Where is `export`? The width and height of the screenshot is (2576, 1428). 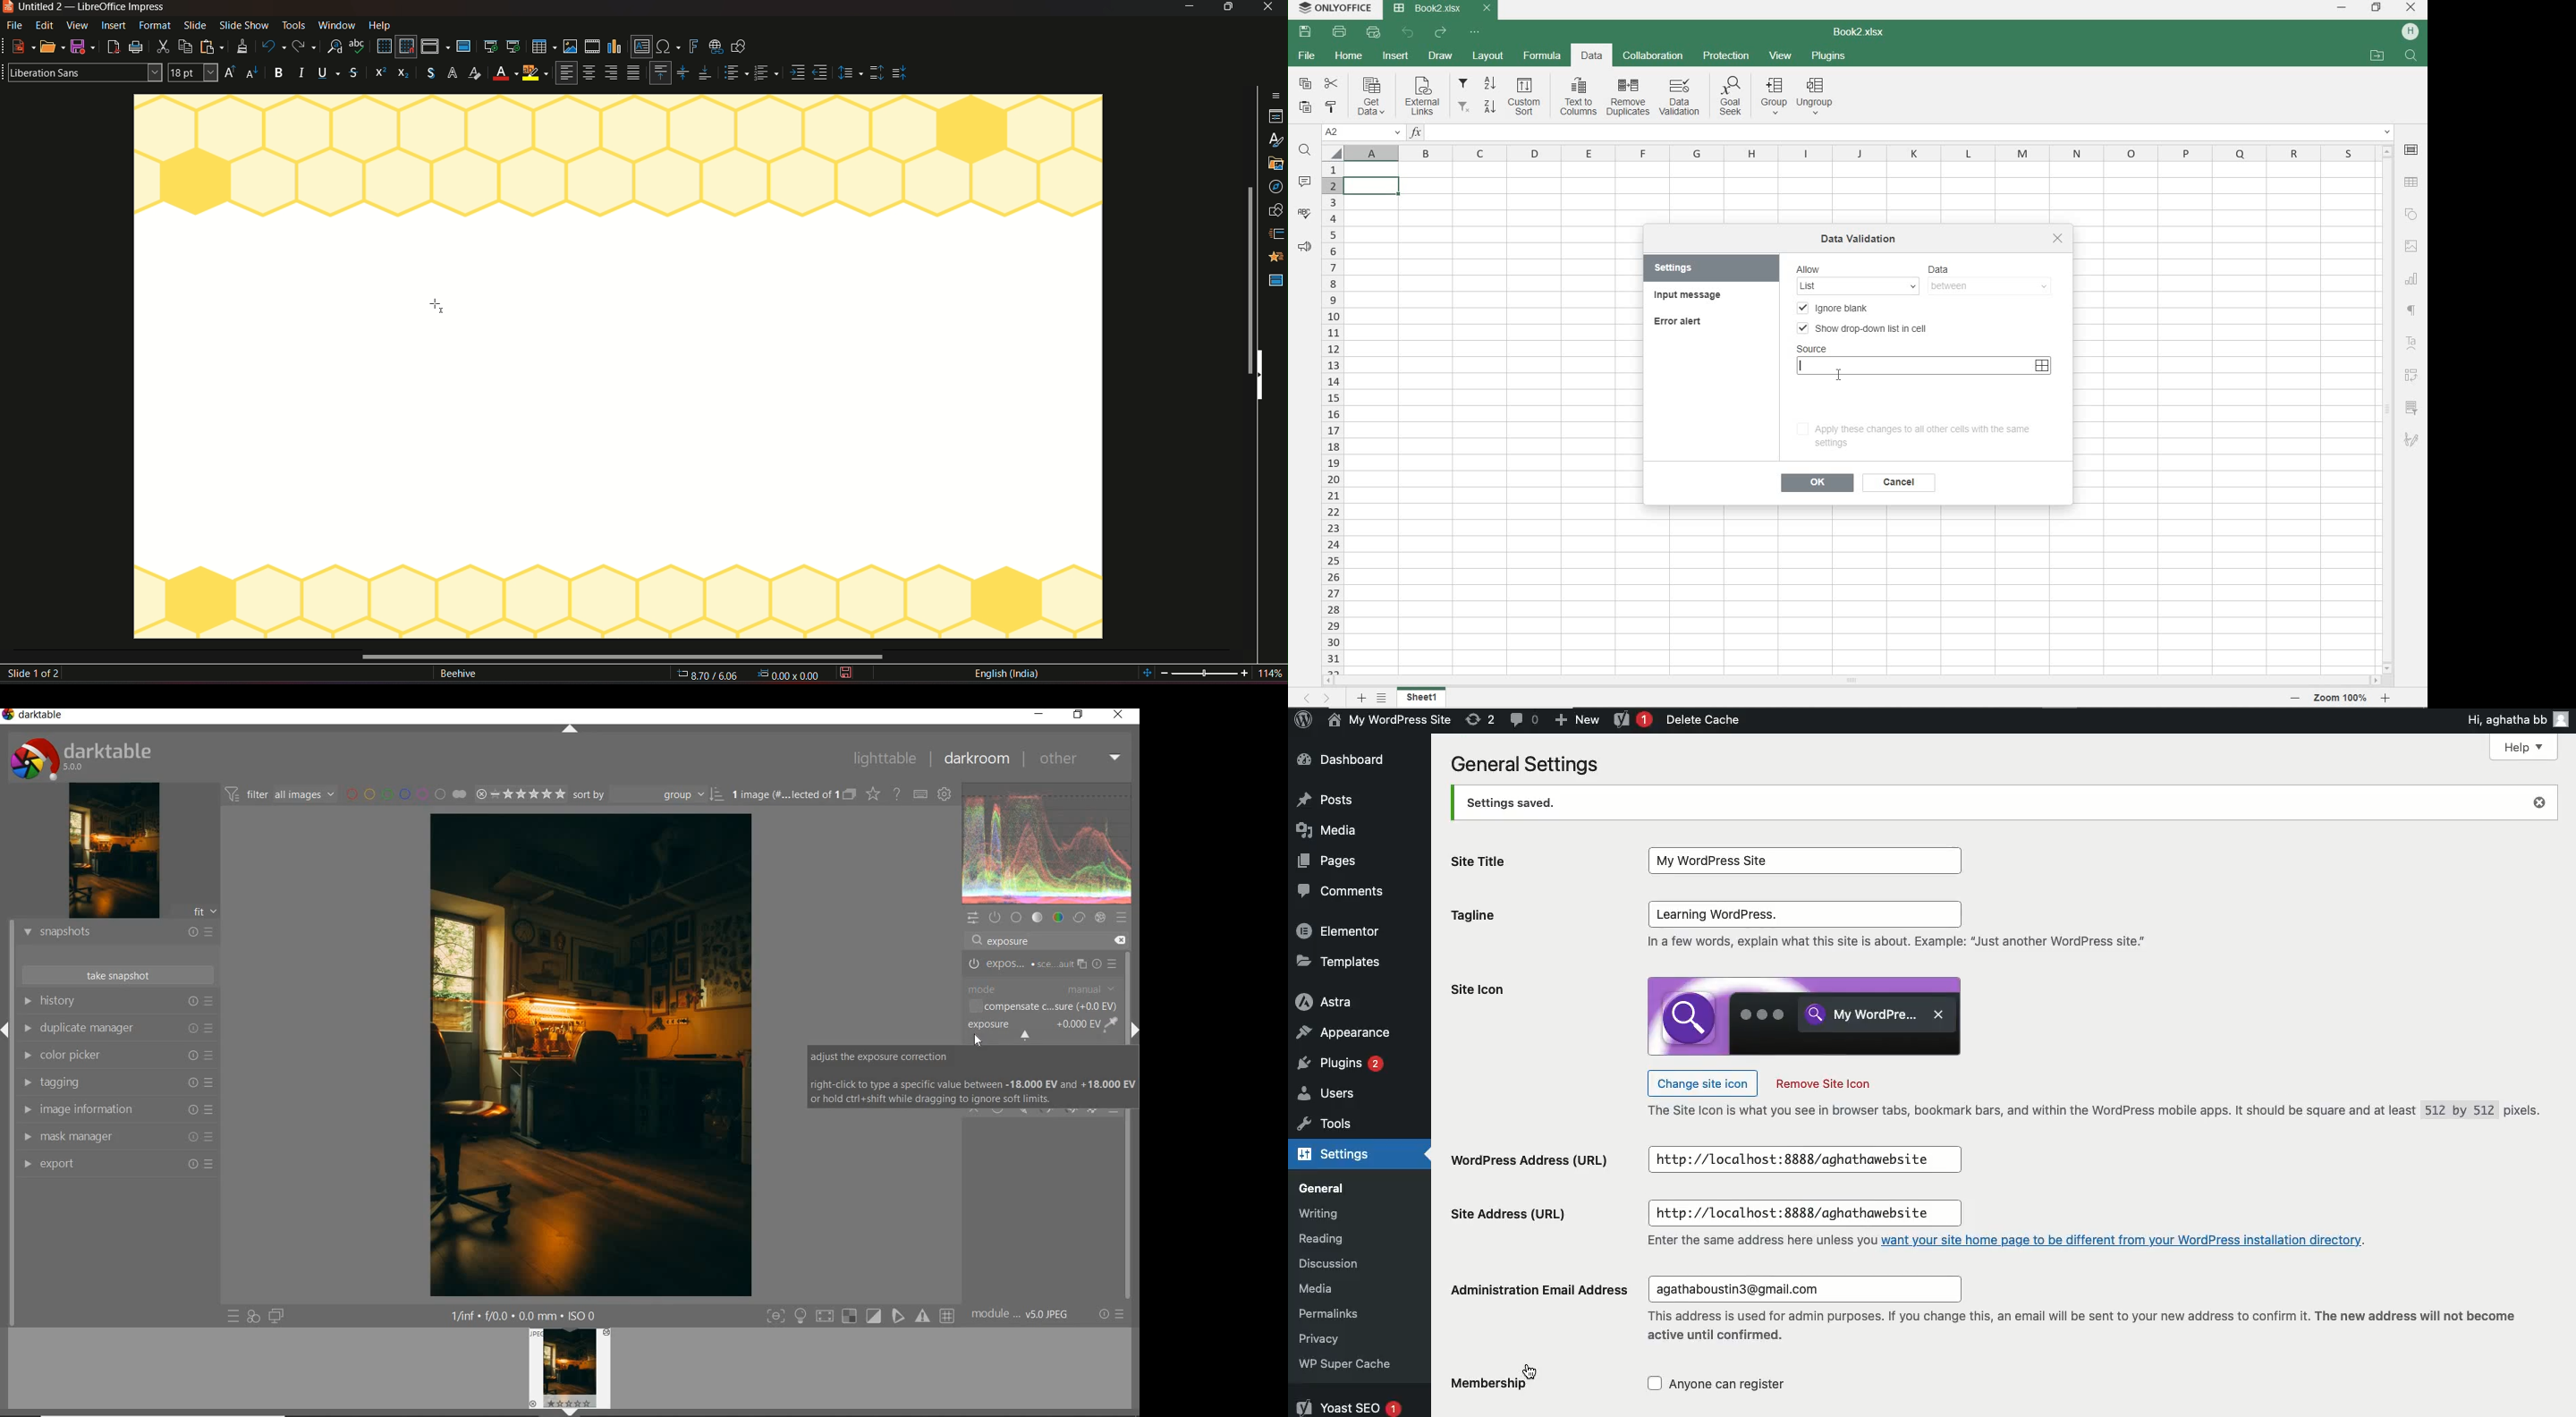
export is located at coordinates (116, 1166).